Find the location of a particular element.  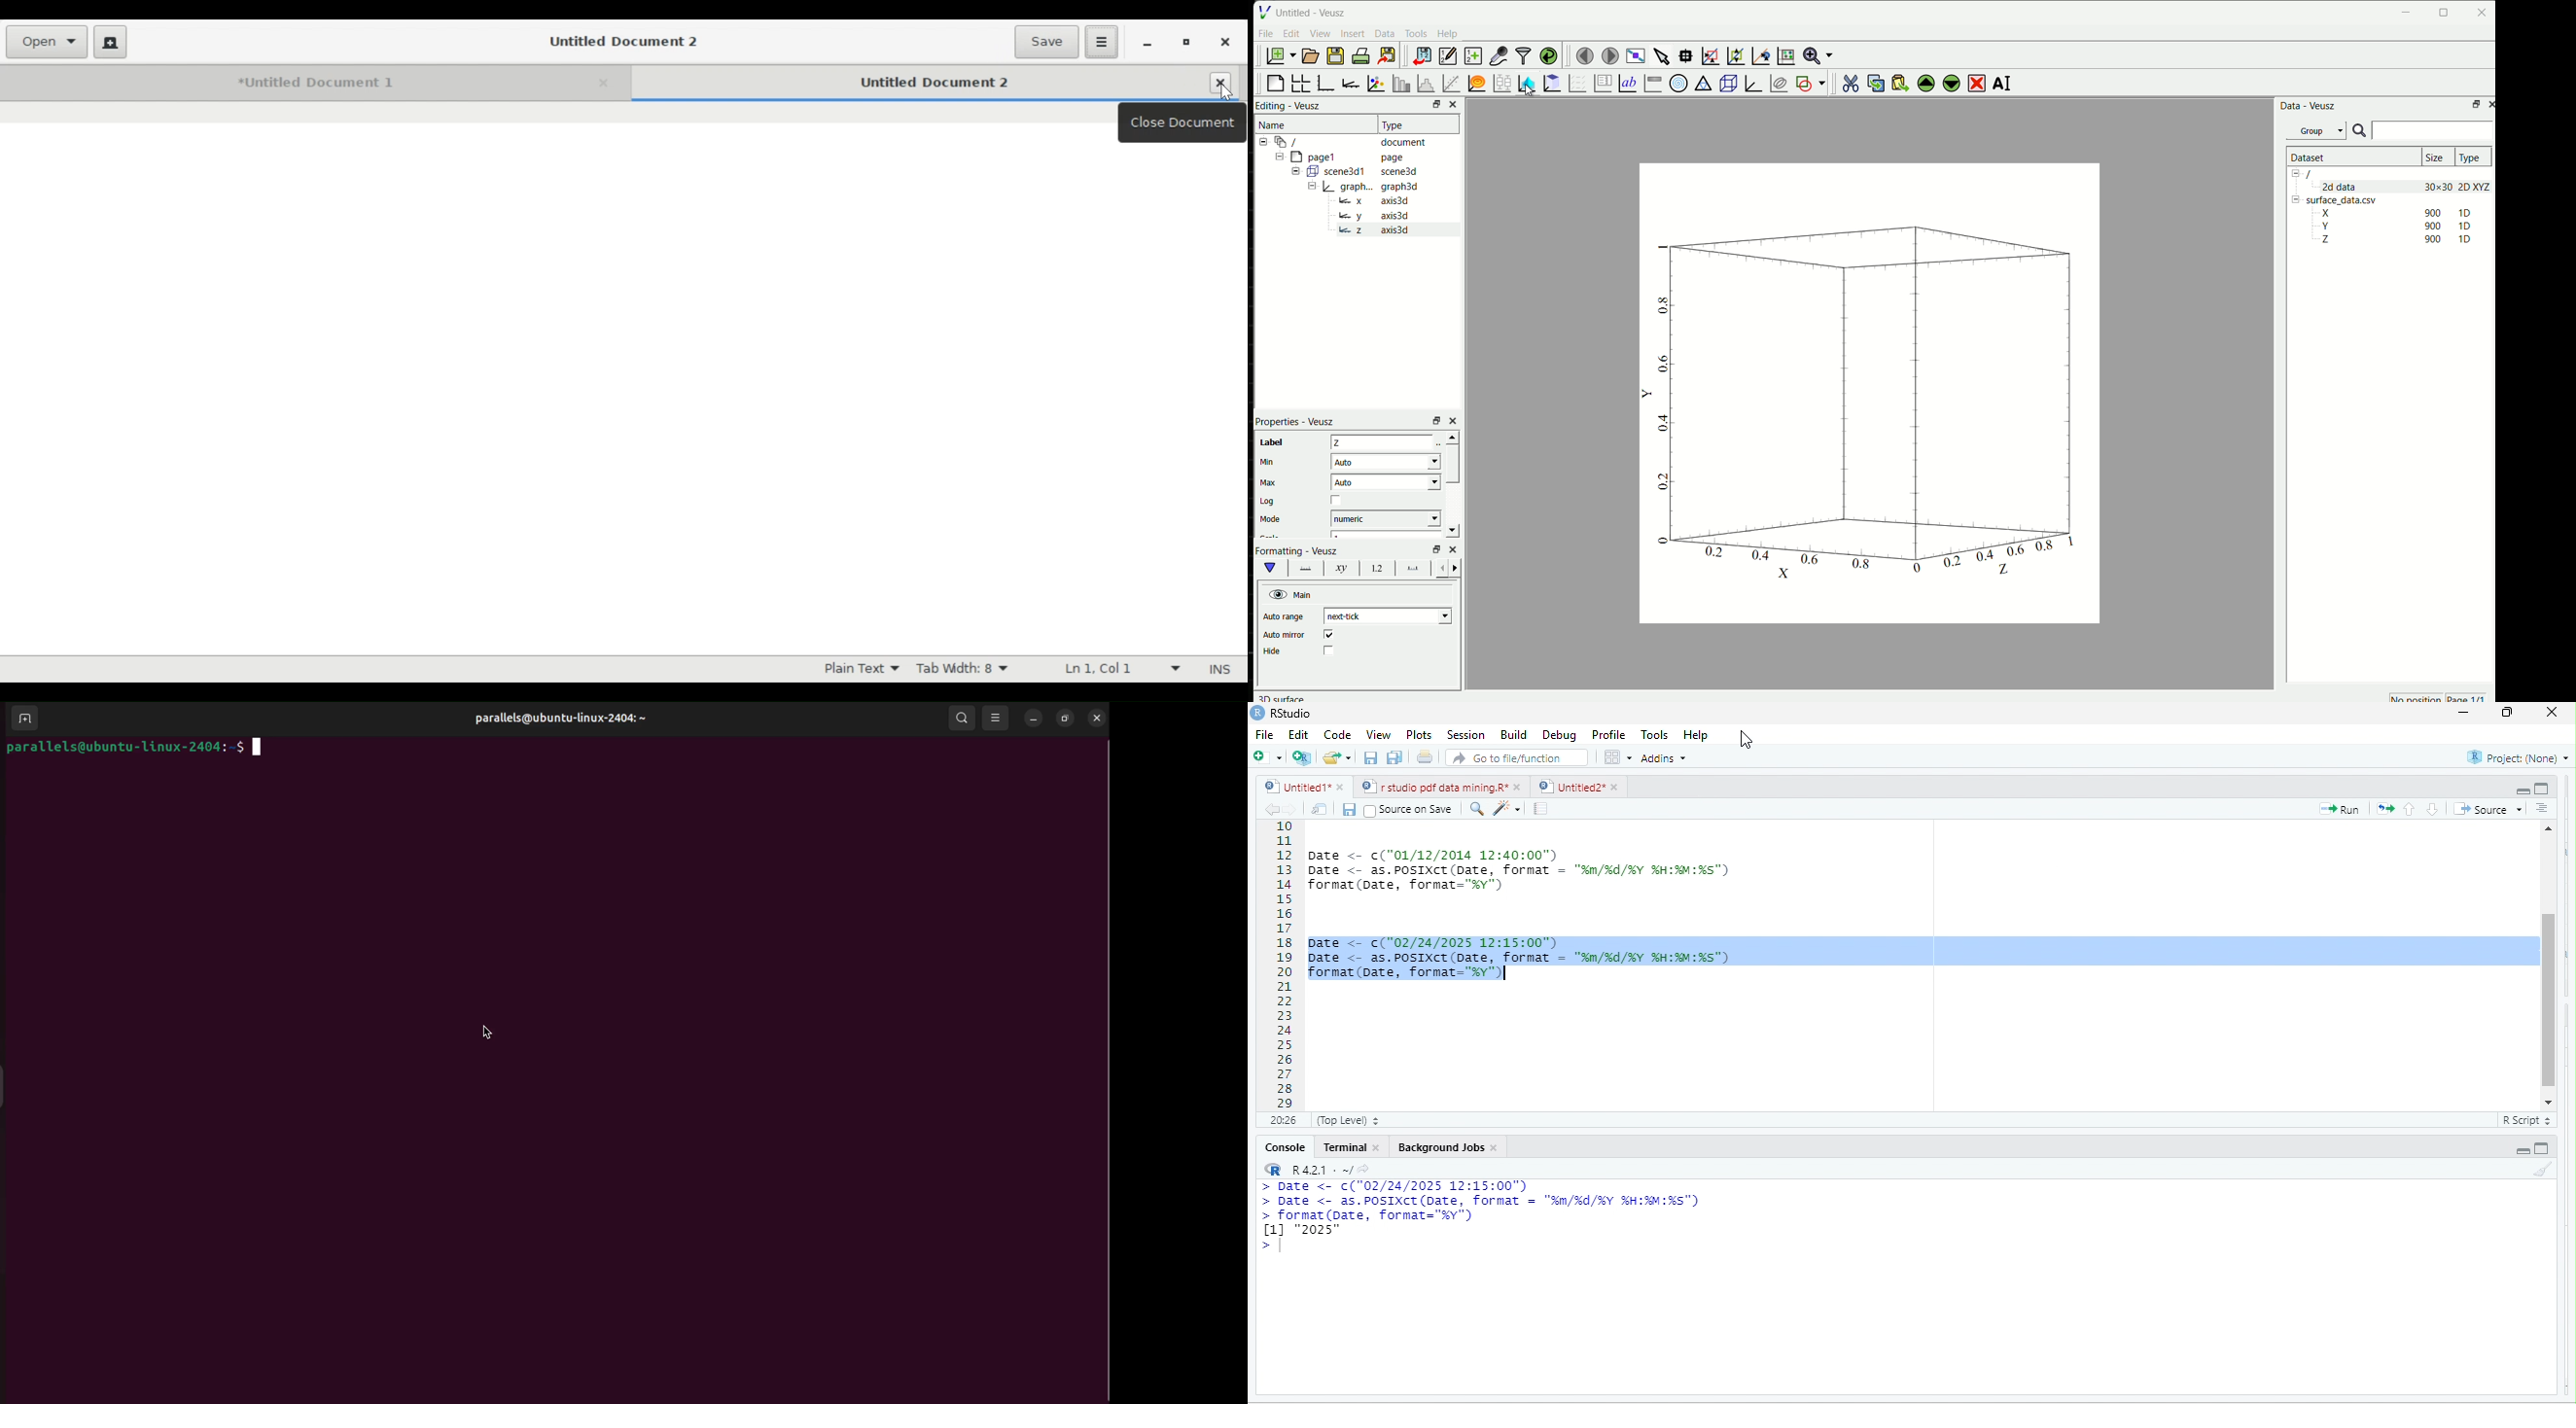

 RStudio is located at coordinates (1289, 714).